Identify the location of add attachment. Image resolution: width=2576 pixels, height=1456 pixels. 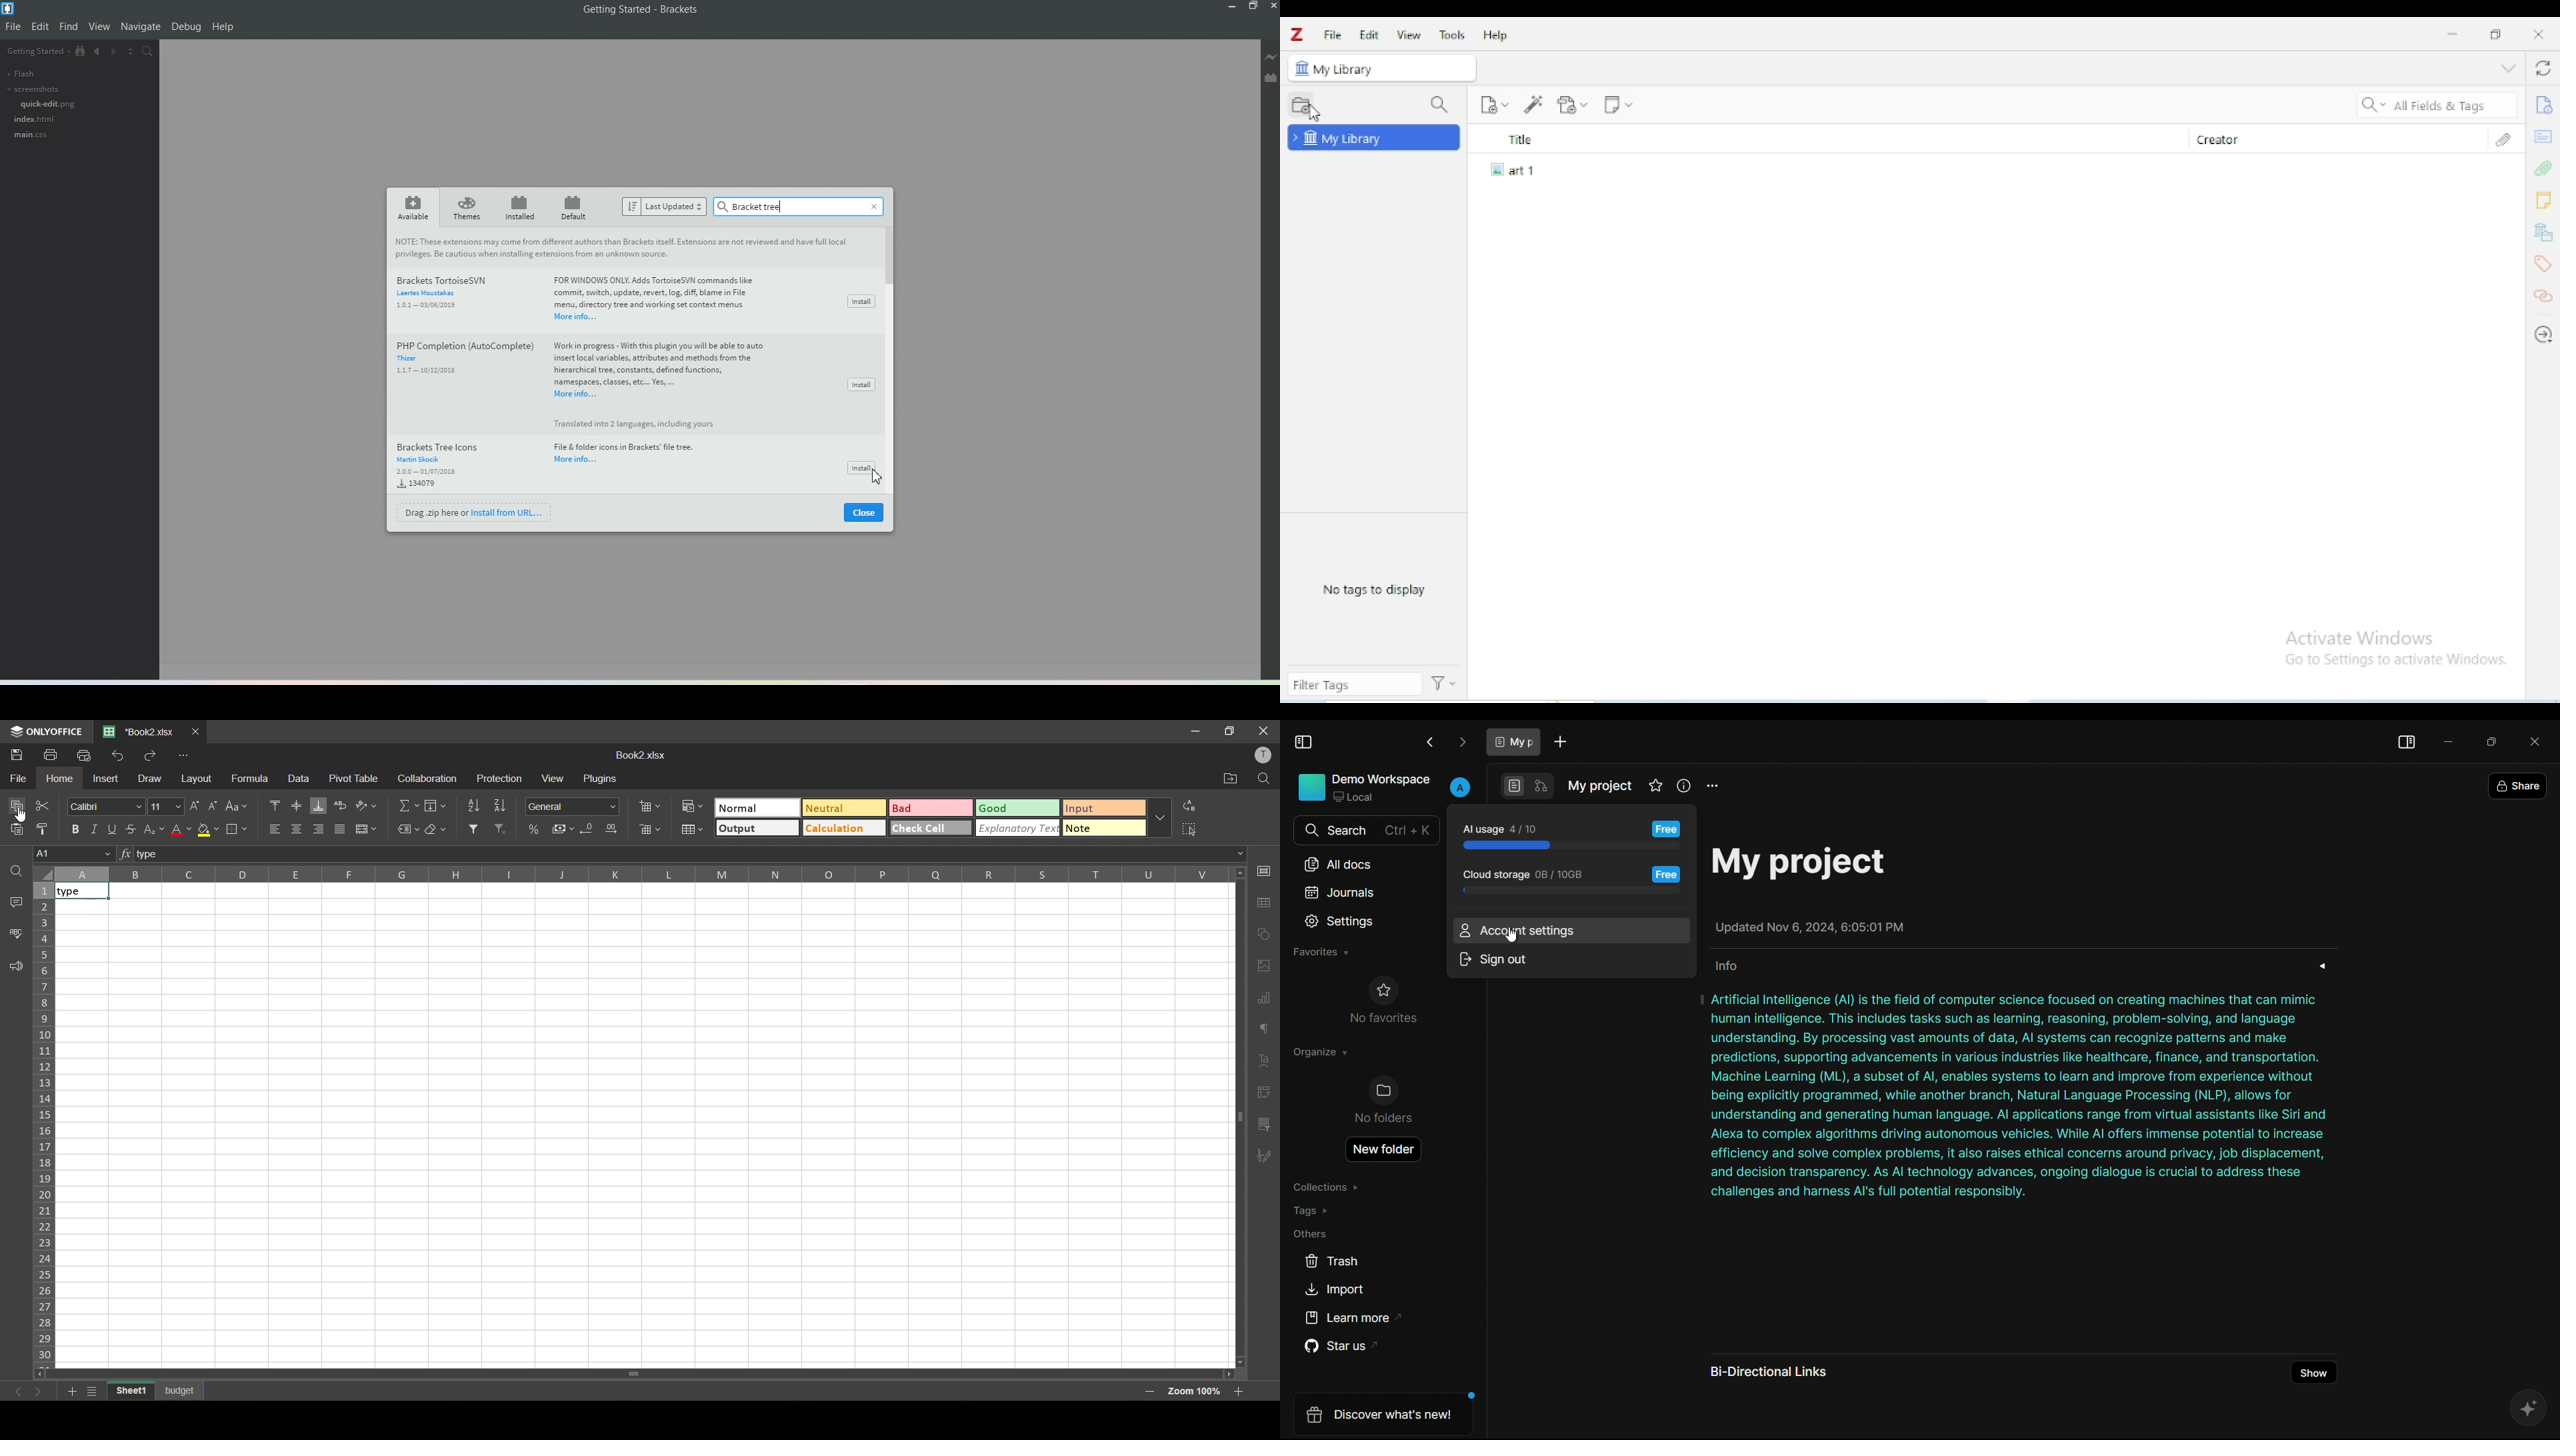
(1573, 104).